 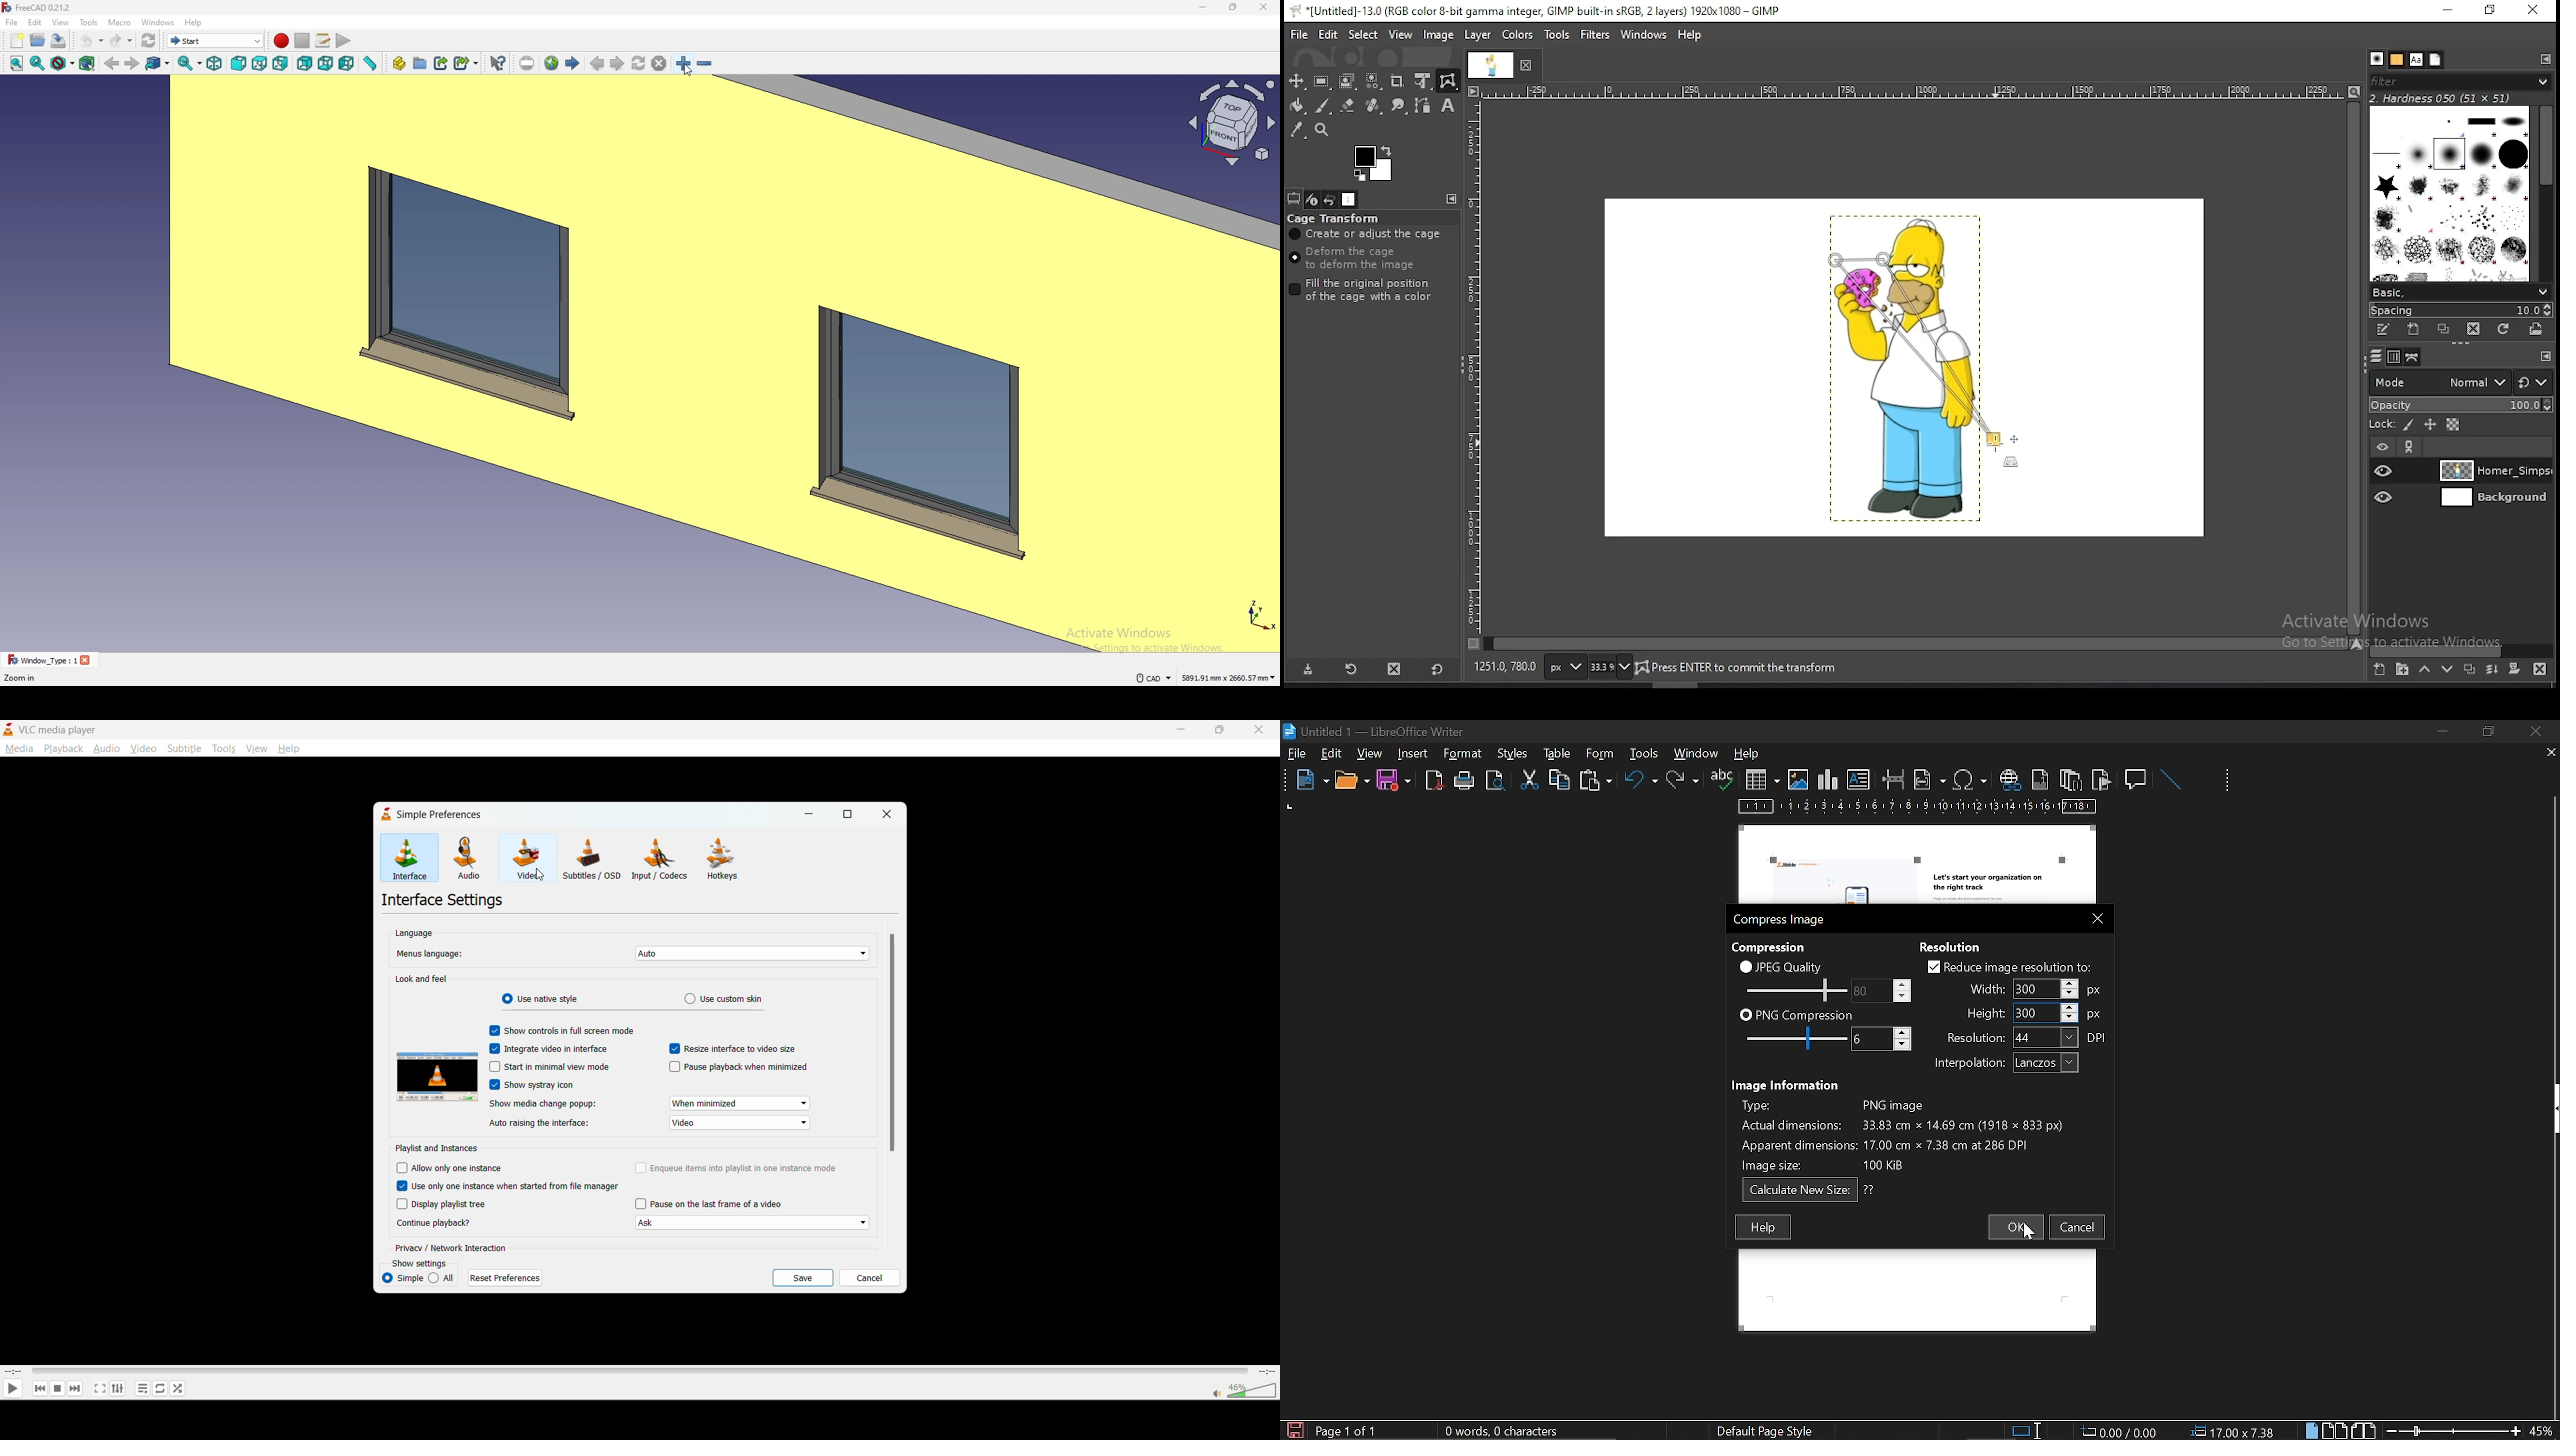 I want to click on toggle print preview, so click(x=1498, y=781).